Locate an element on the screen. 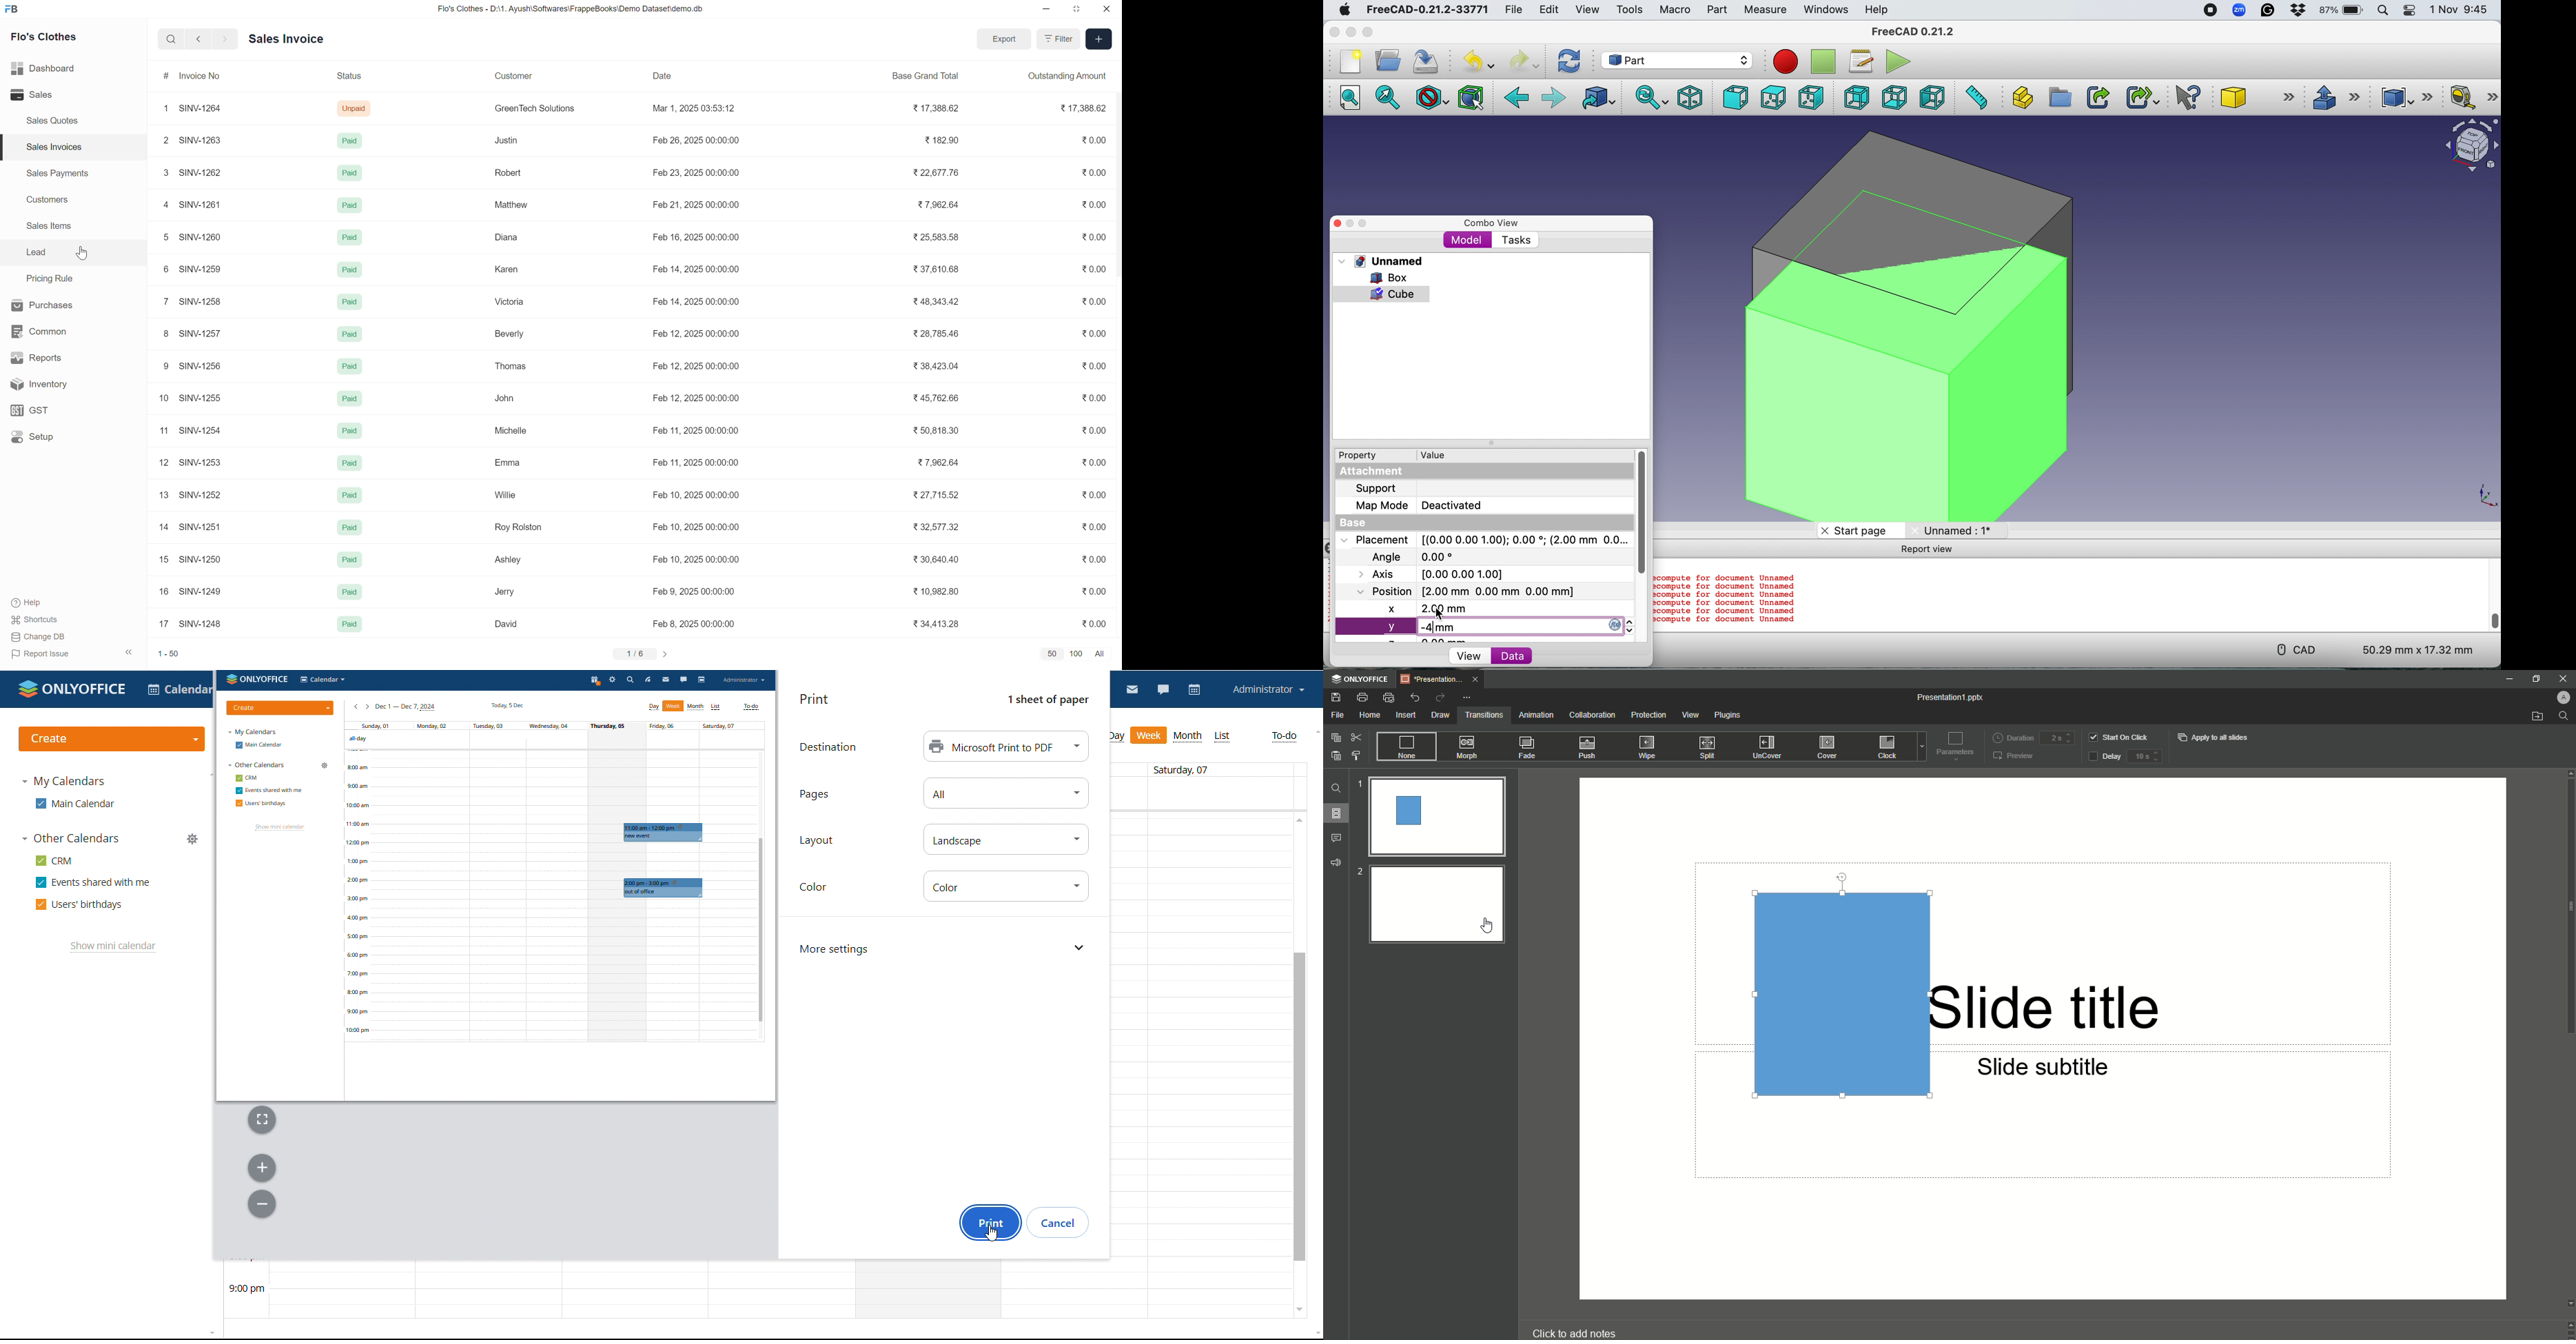 This screenshot has width=2576, height=1344. 9 is located at coordinates (161, 366).